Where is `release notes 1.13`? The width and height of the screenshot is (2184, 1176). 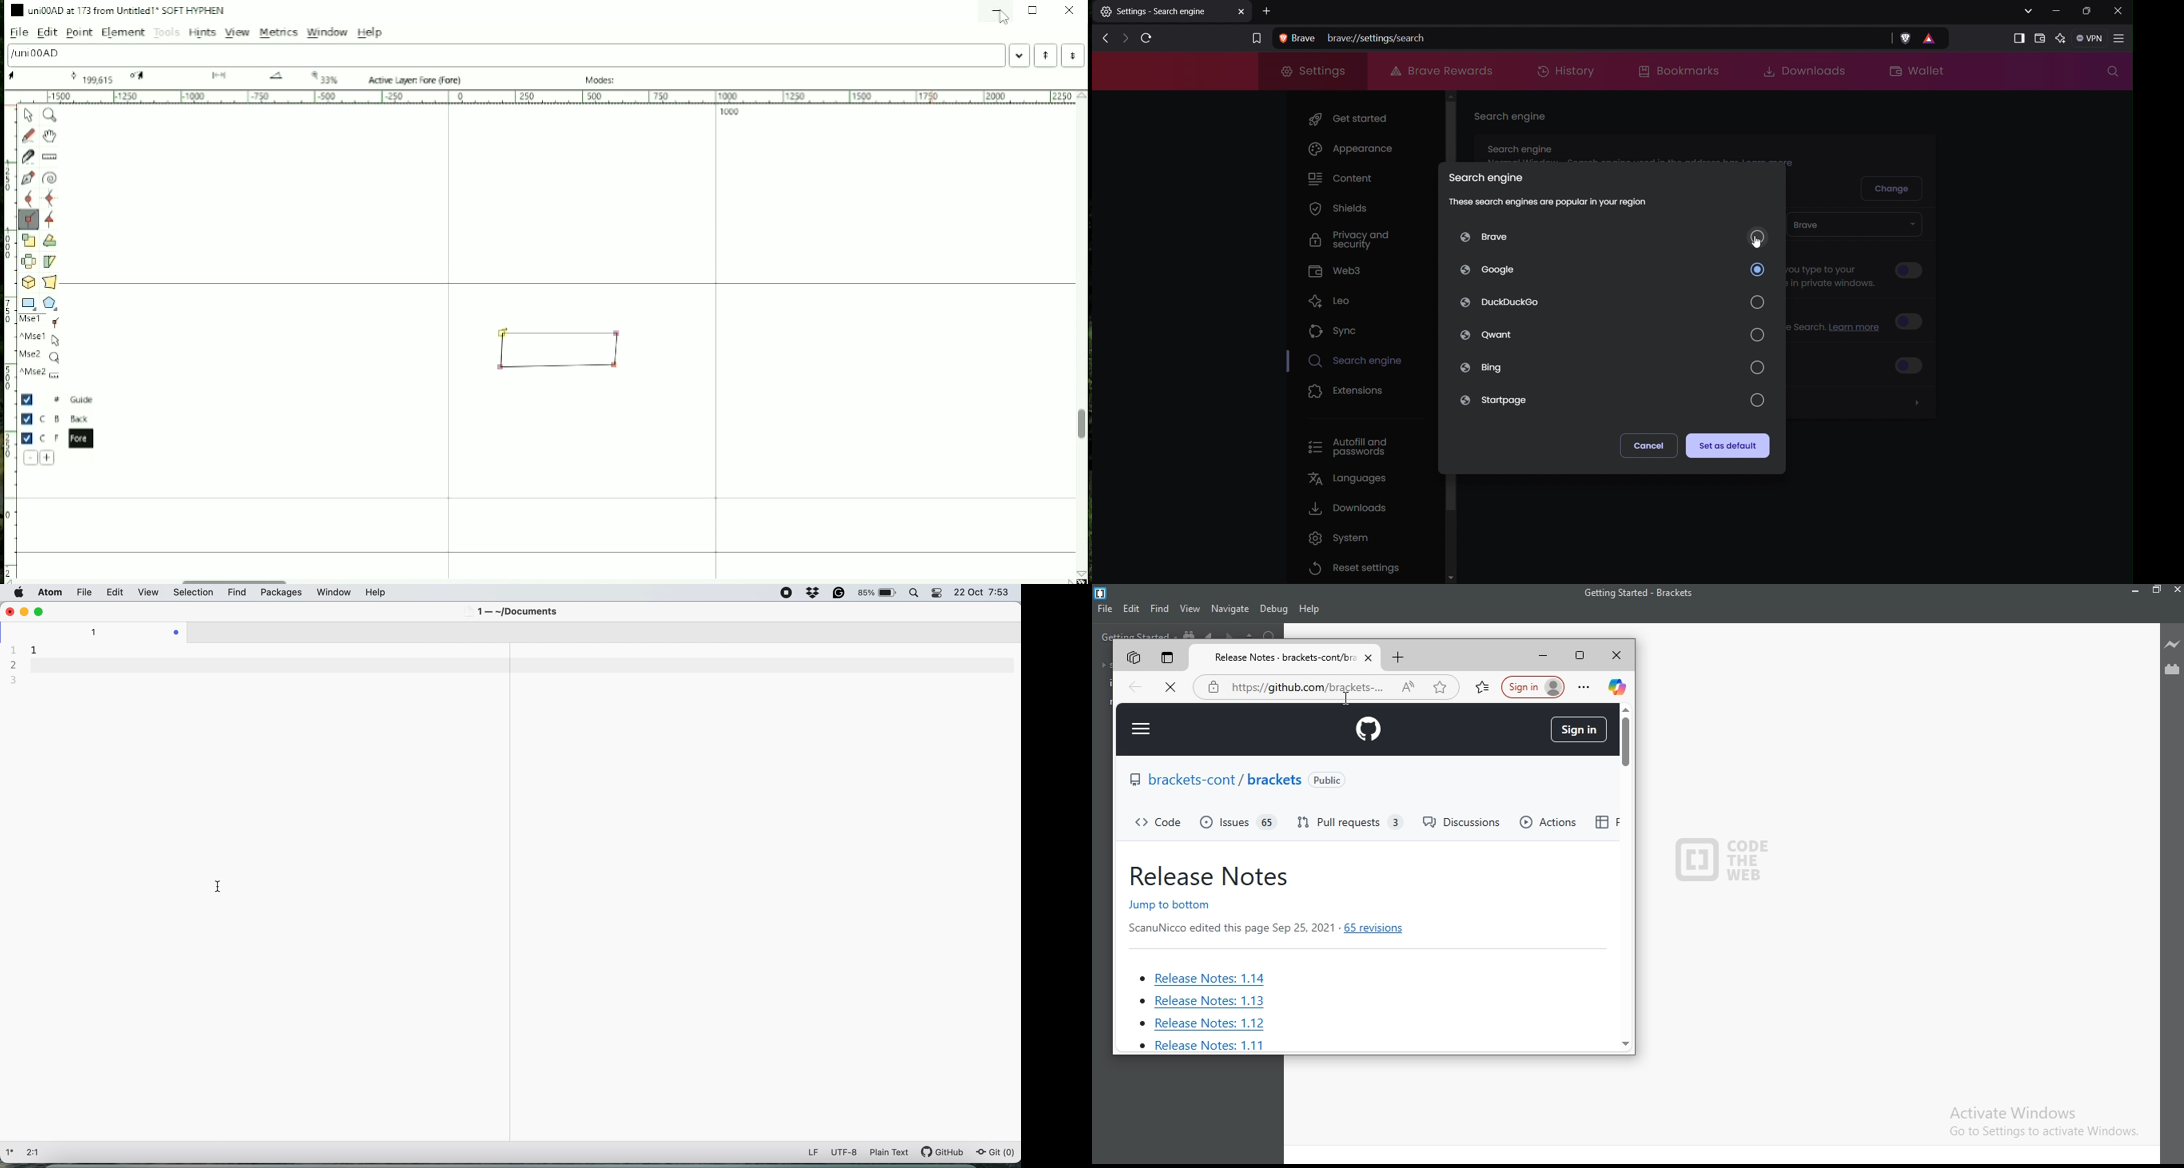
release notes 1.13 is located at coordinates (1202, 1001).